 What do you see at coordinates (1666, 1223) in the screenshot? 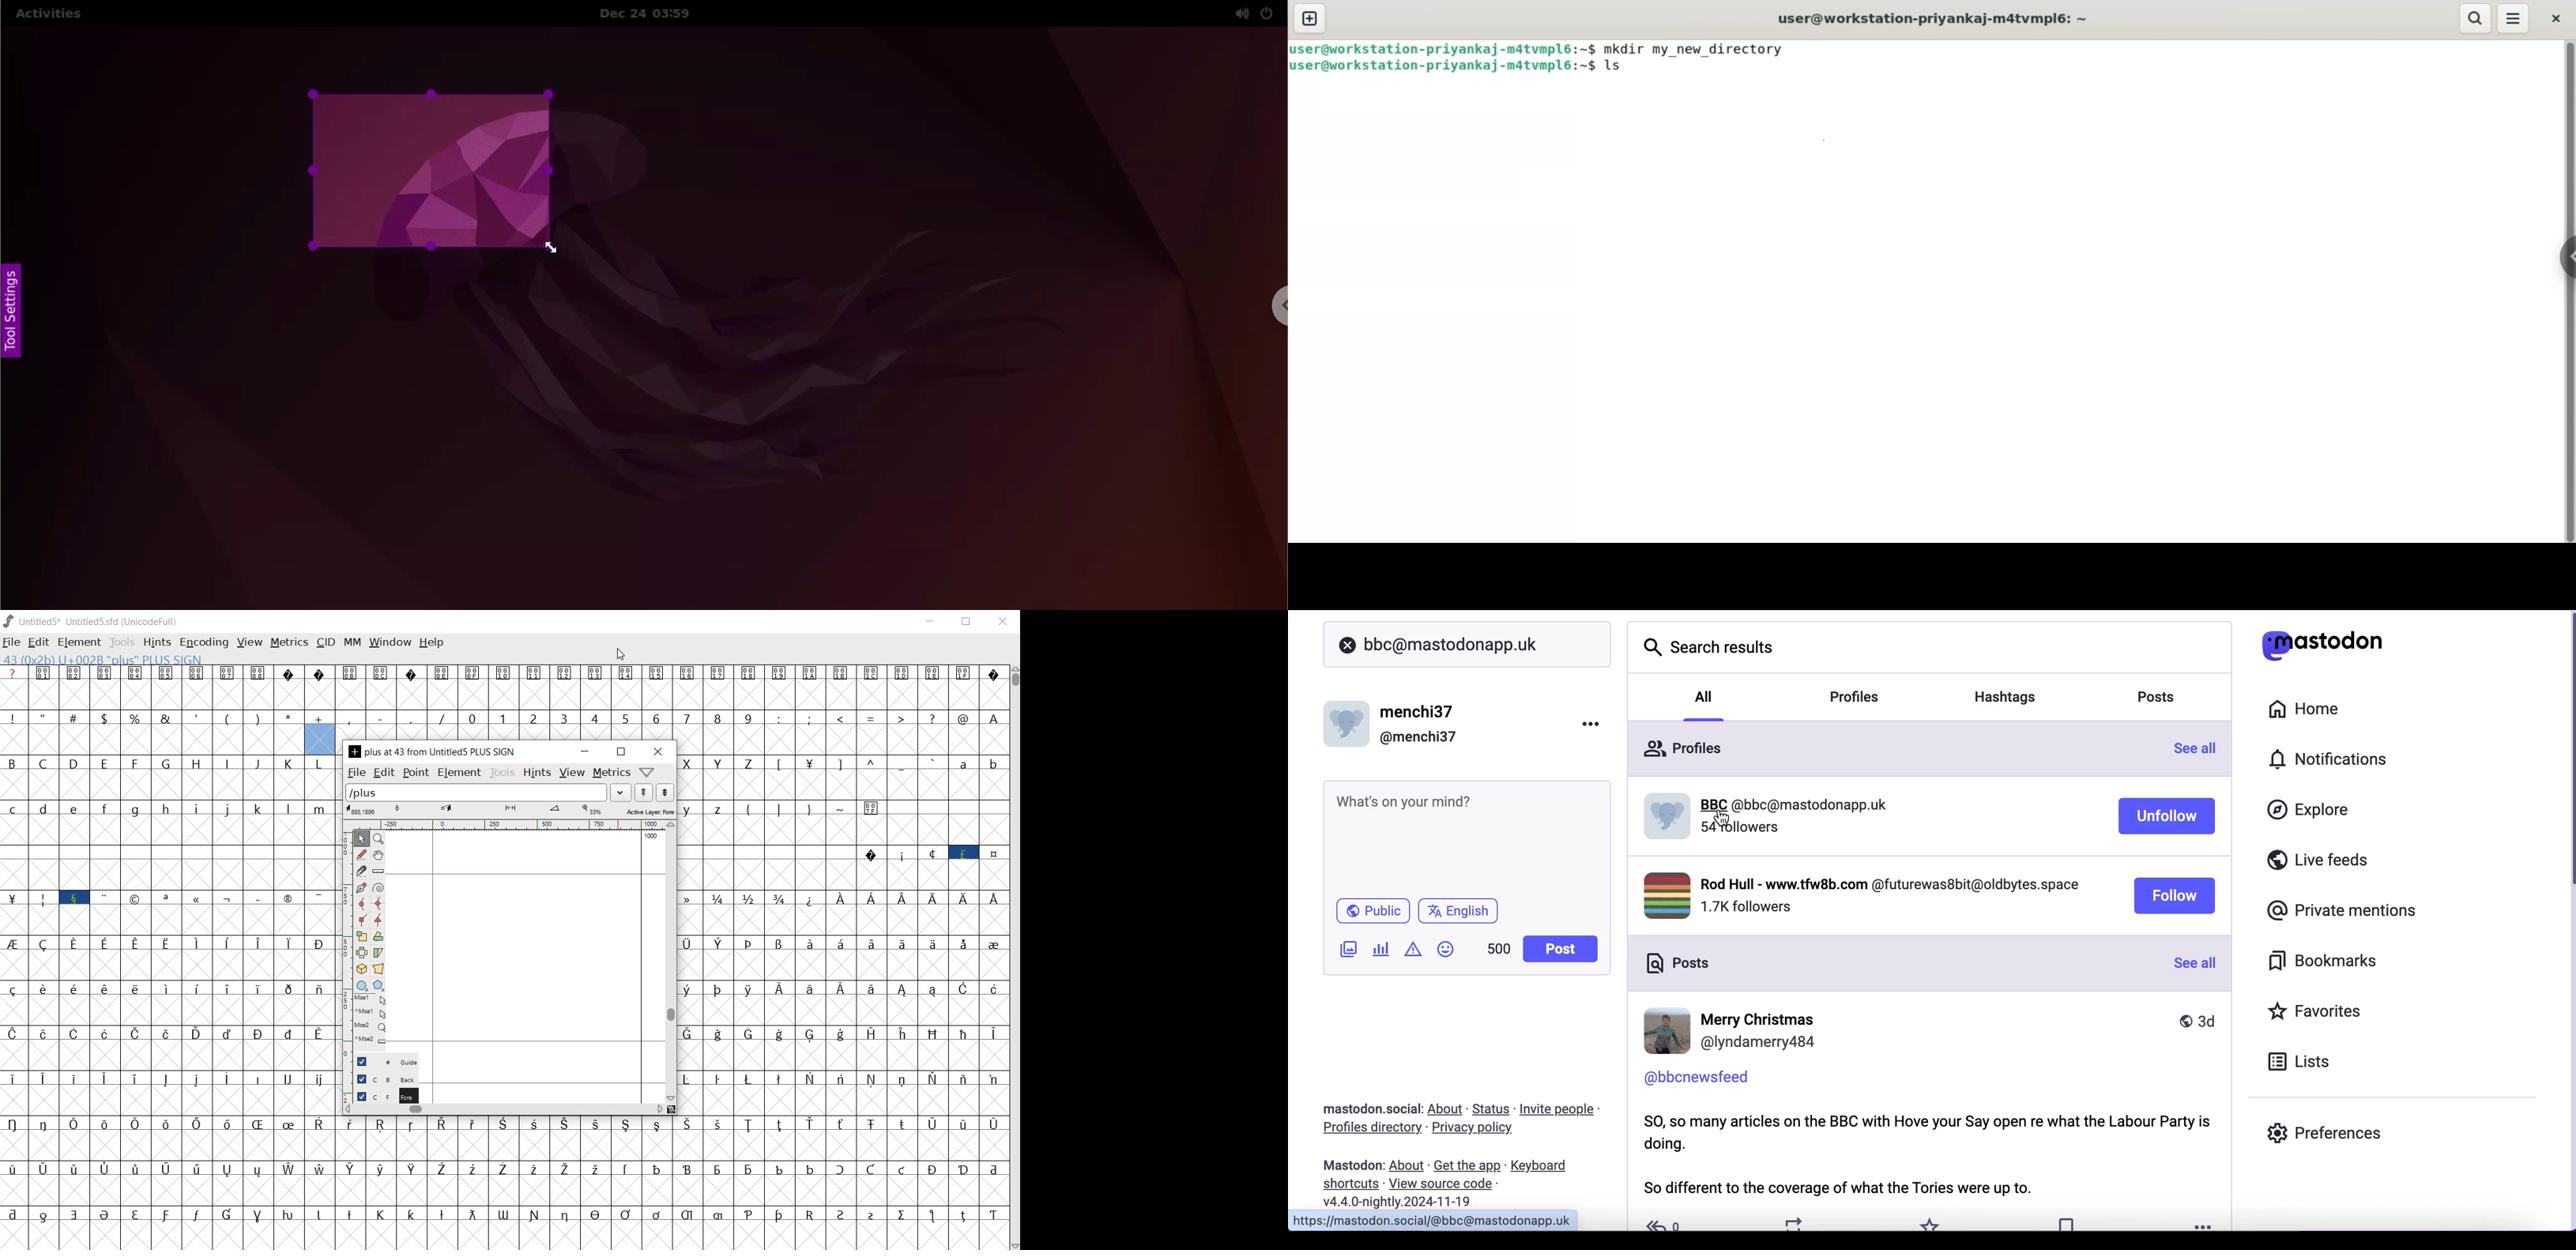
I see `replyes` at bounding box center [1666, 1223].